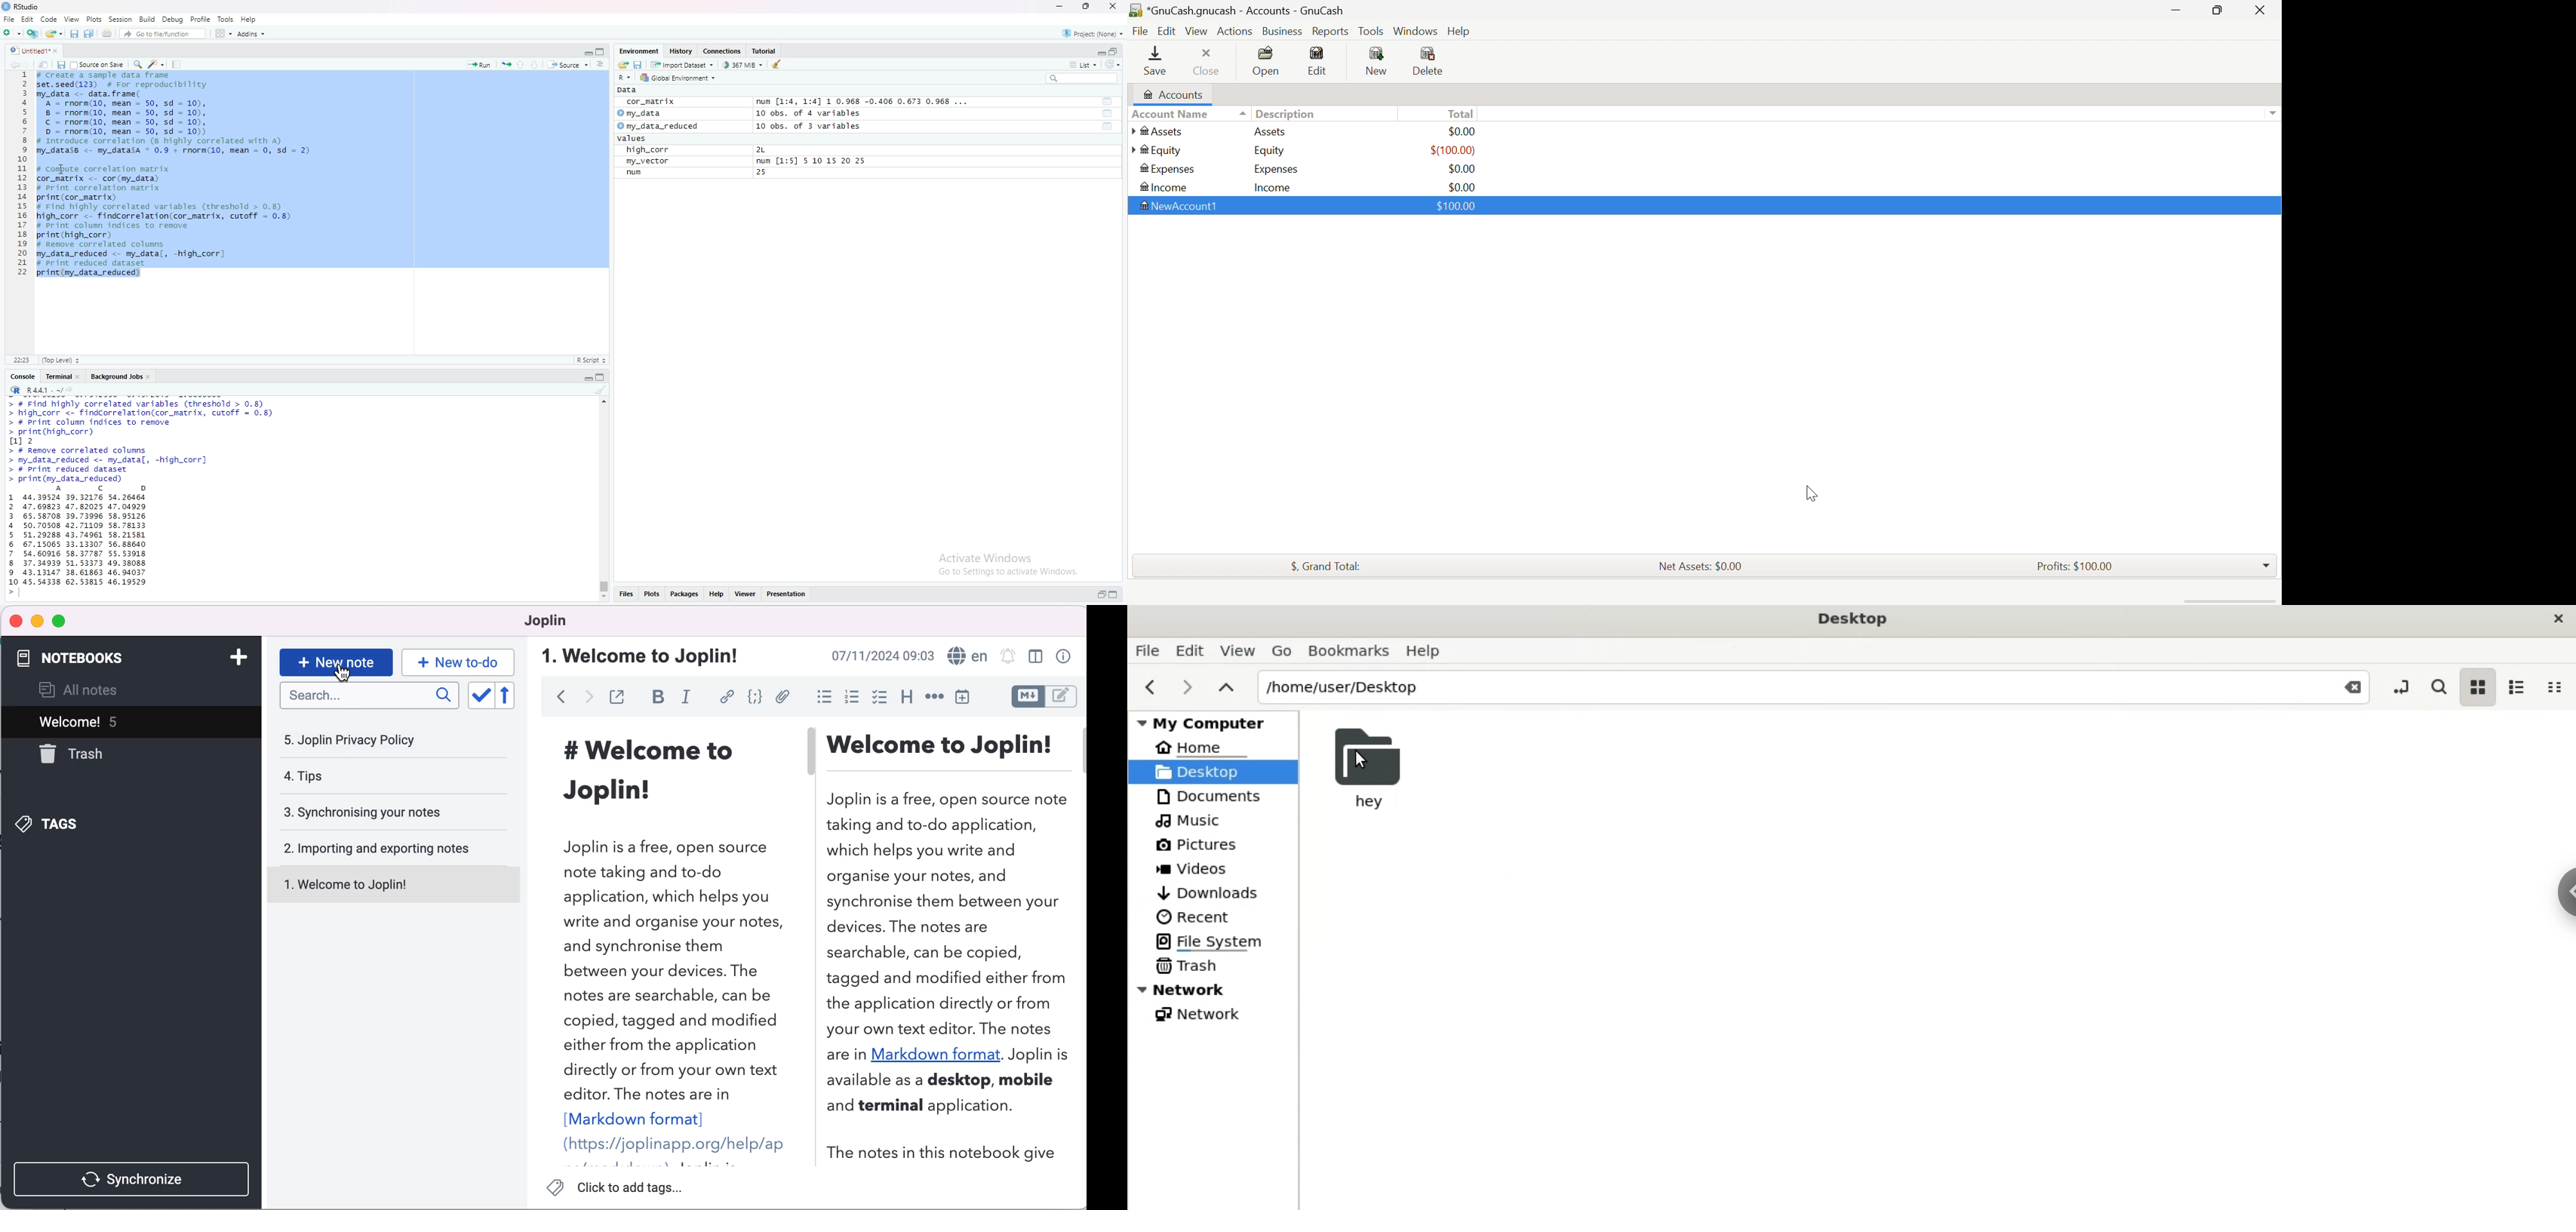 This screenshot has width=2576, height=1232. Describe the element at coordinates (602, 64) in the screenshot. I see `more` at that location.